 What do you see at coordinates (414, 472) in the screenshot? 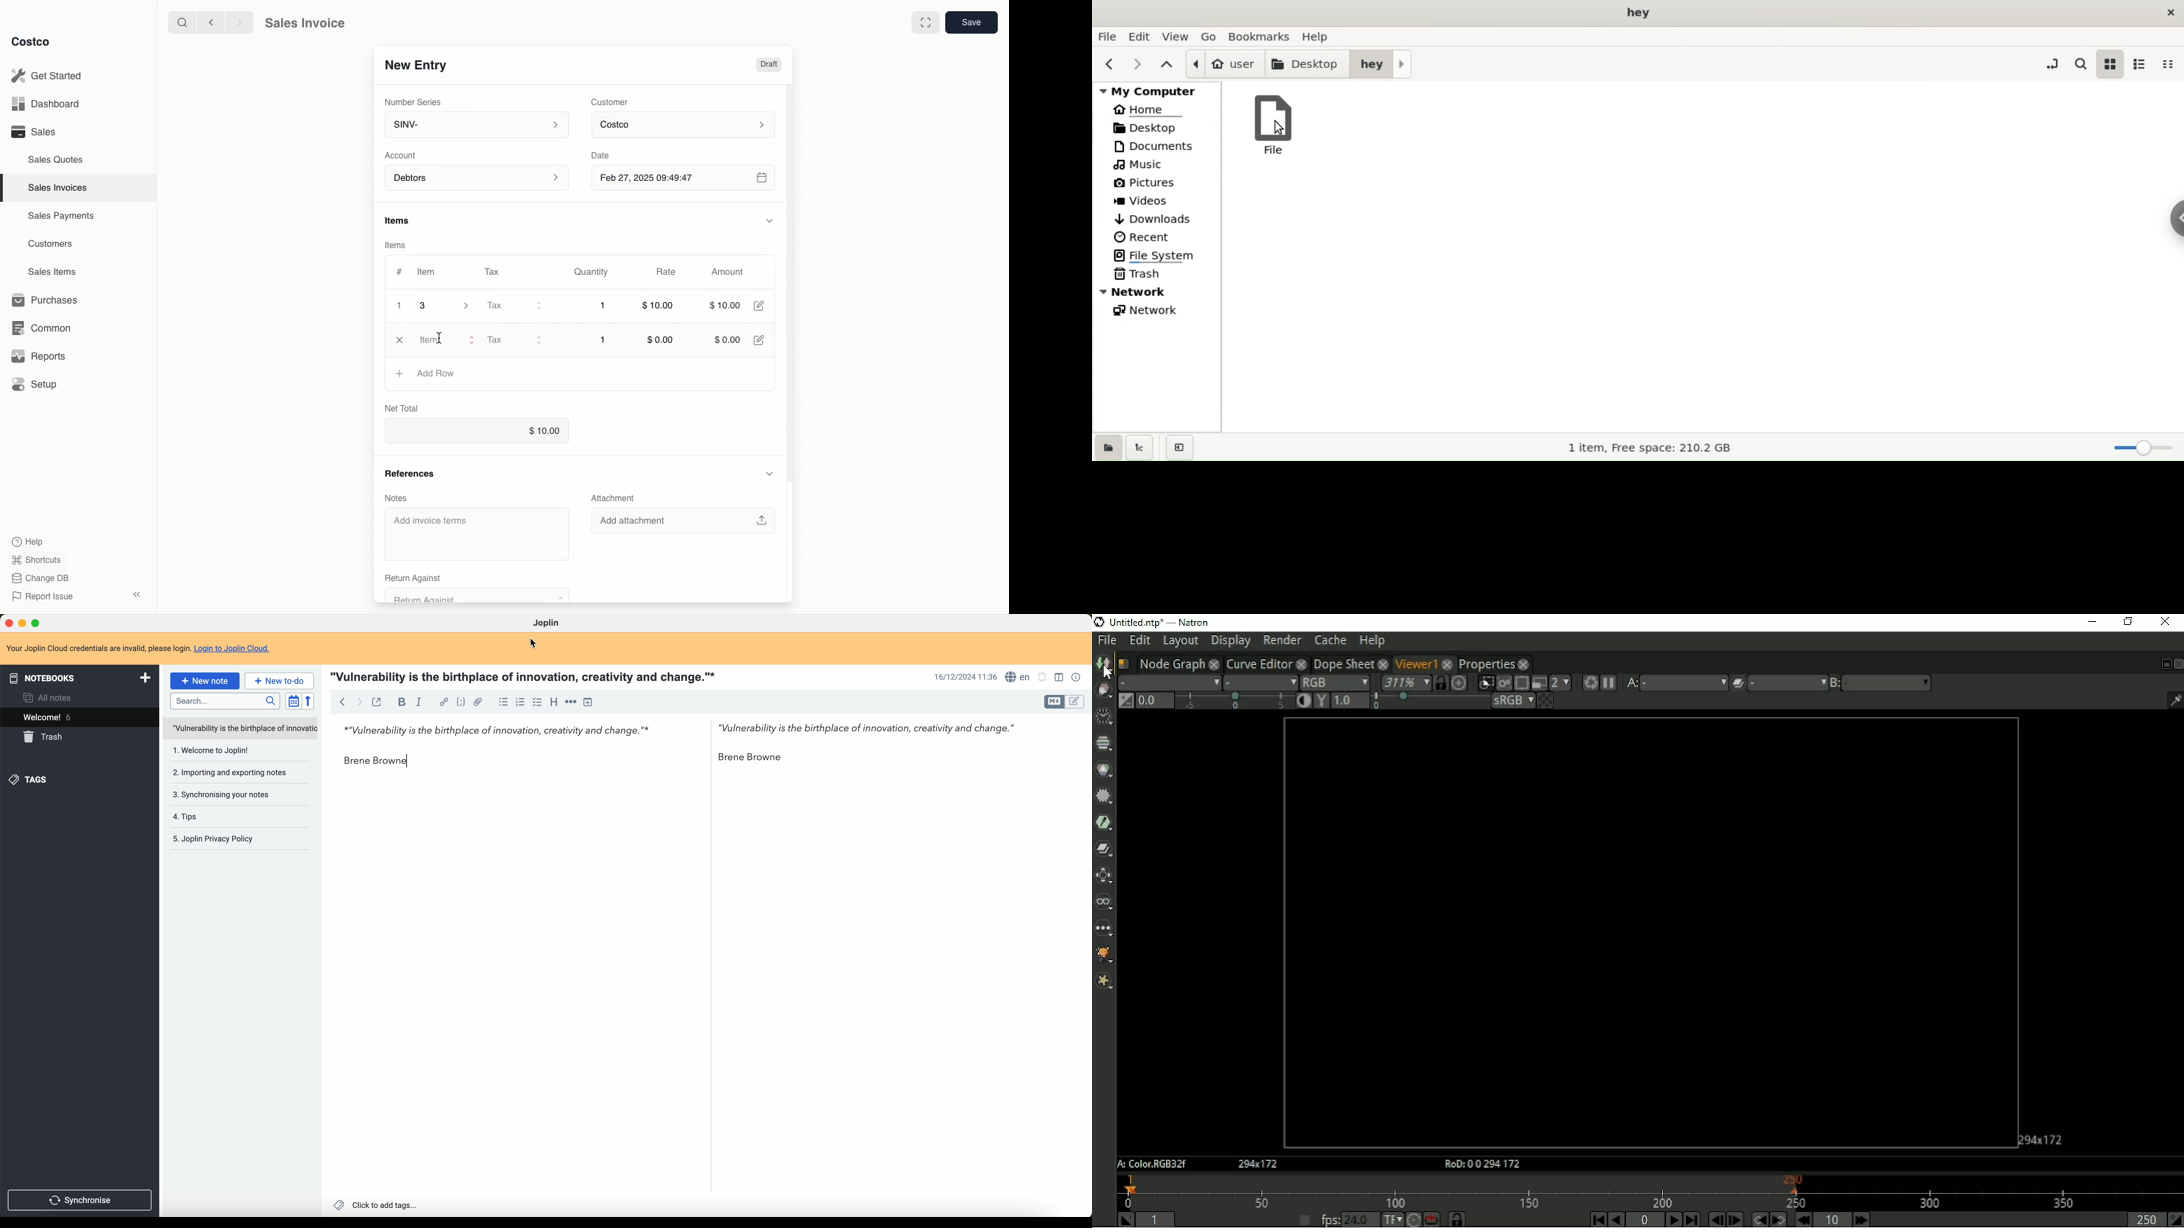
I see `References` at bounding box center [414, 472].